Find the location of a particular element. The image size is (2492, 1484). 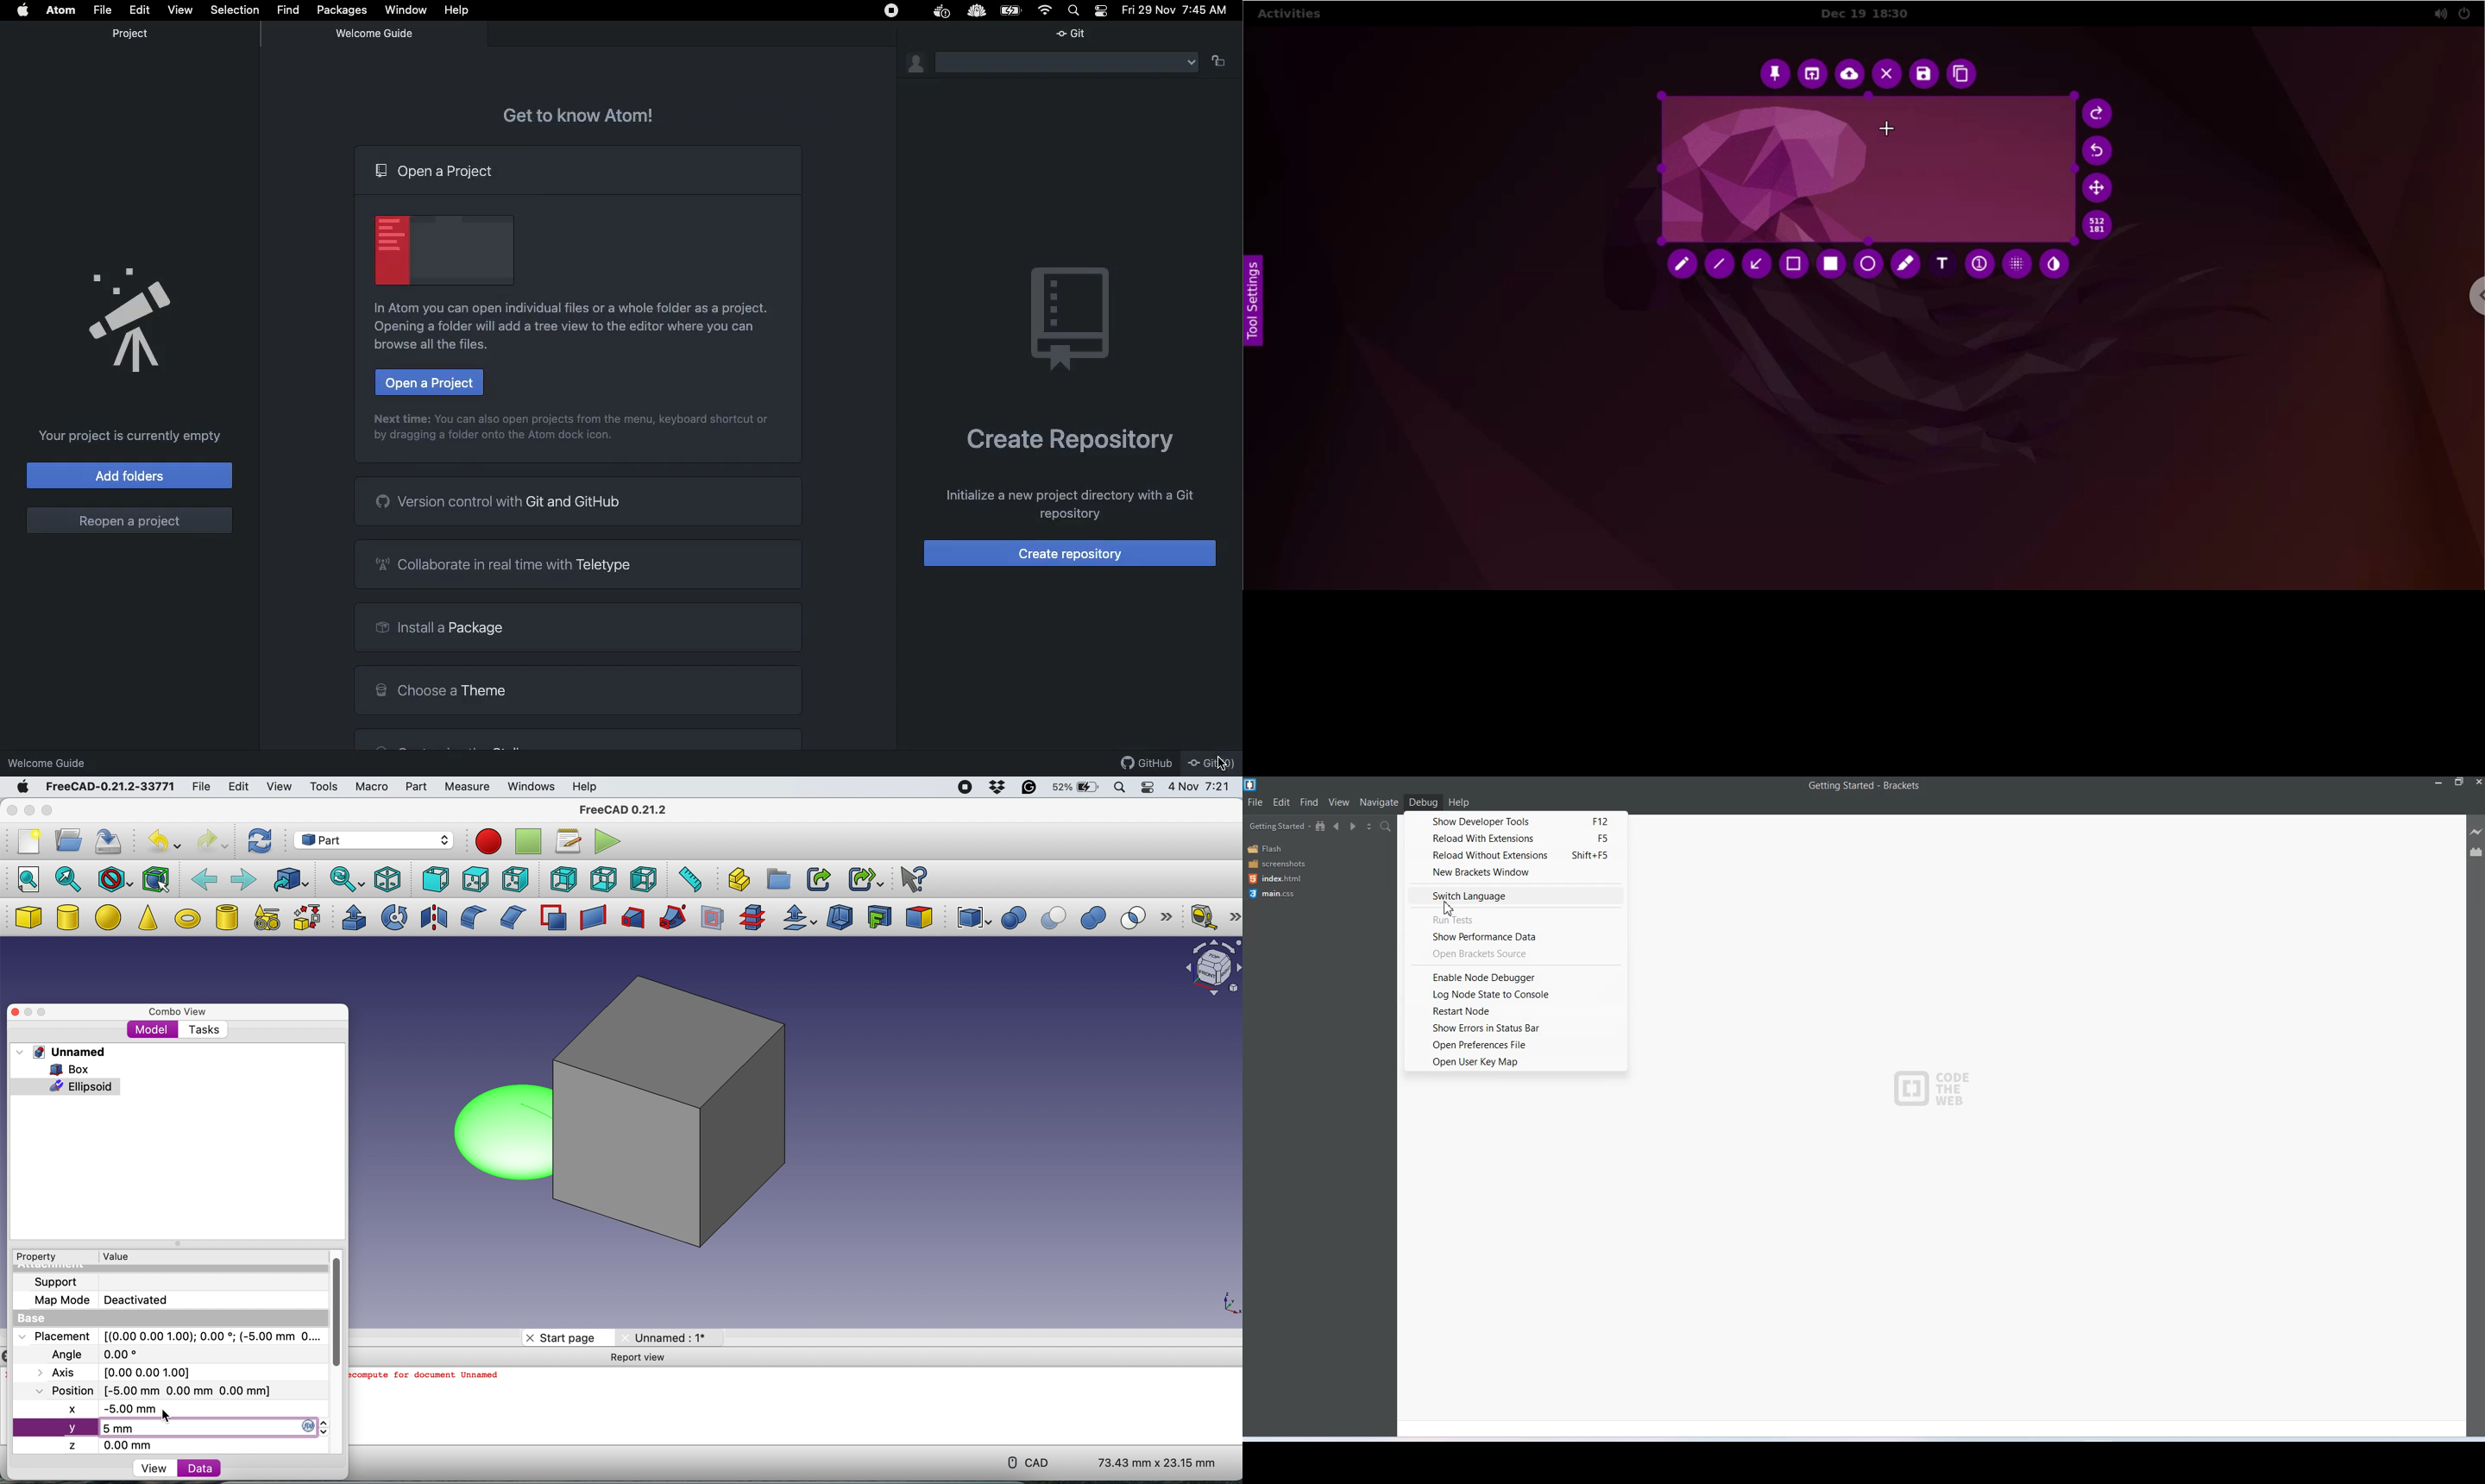

Emblem is located at coordinates (1076, 320).